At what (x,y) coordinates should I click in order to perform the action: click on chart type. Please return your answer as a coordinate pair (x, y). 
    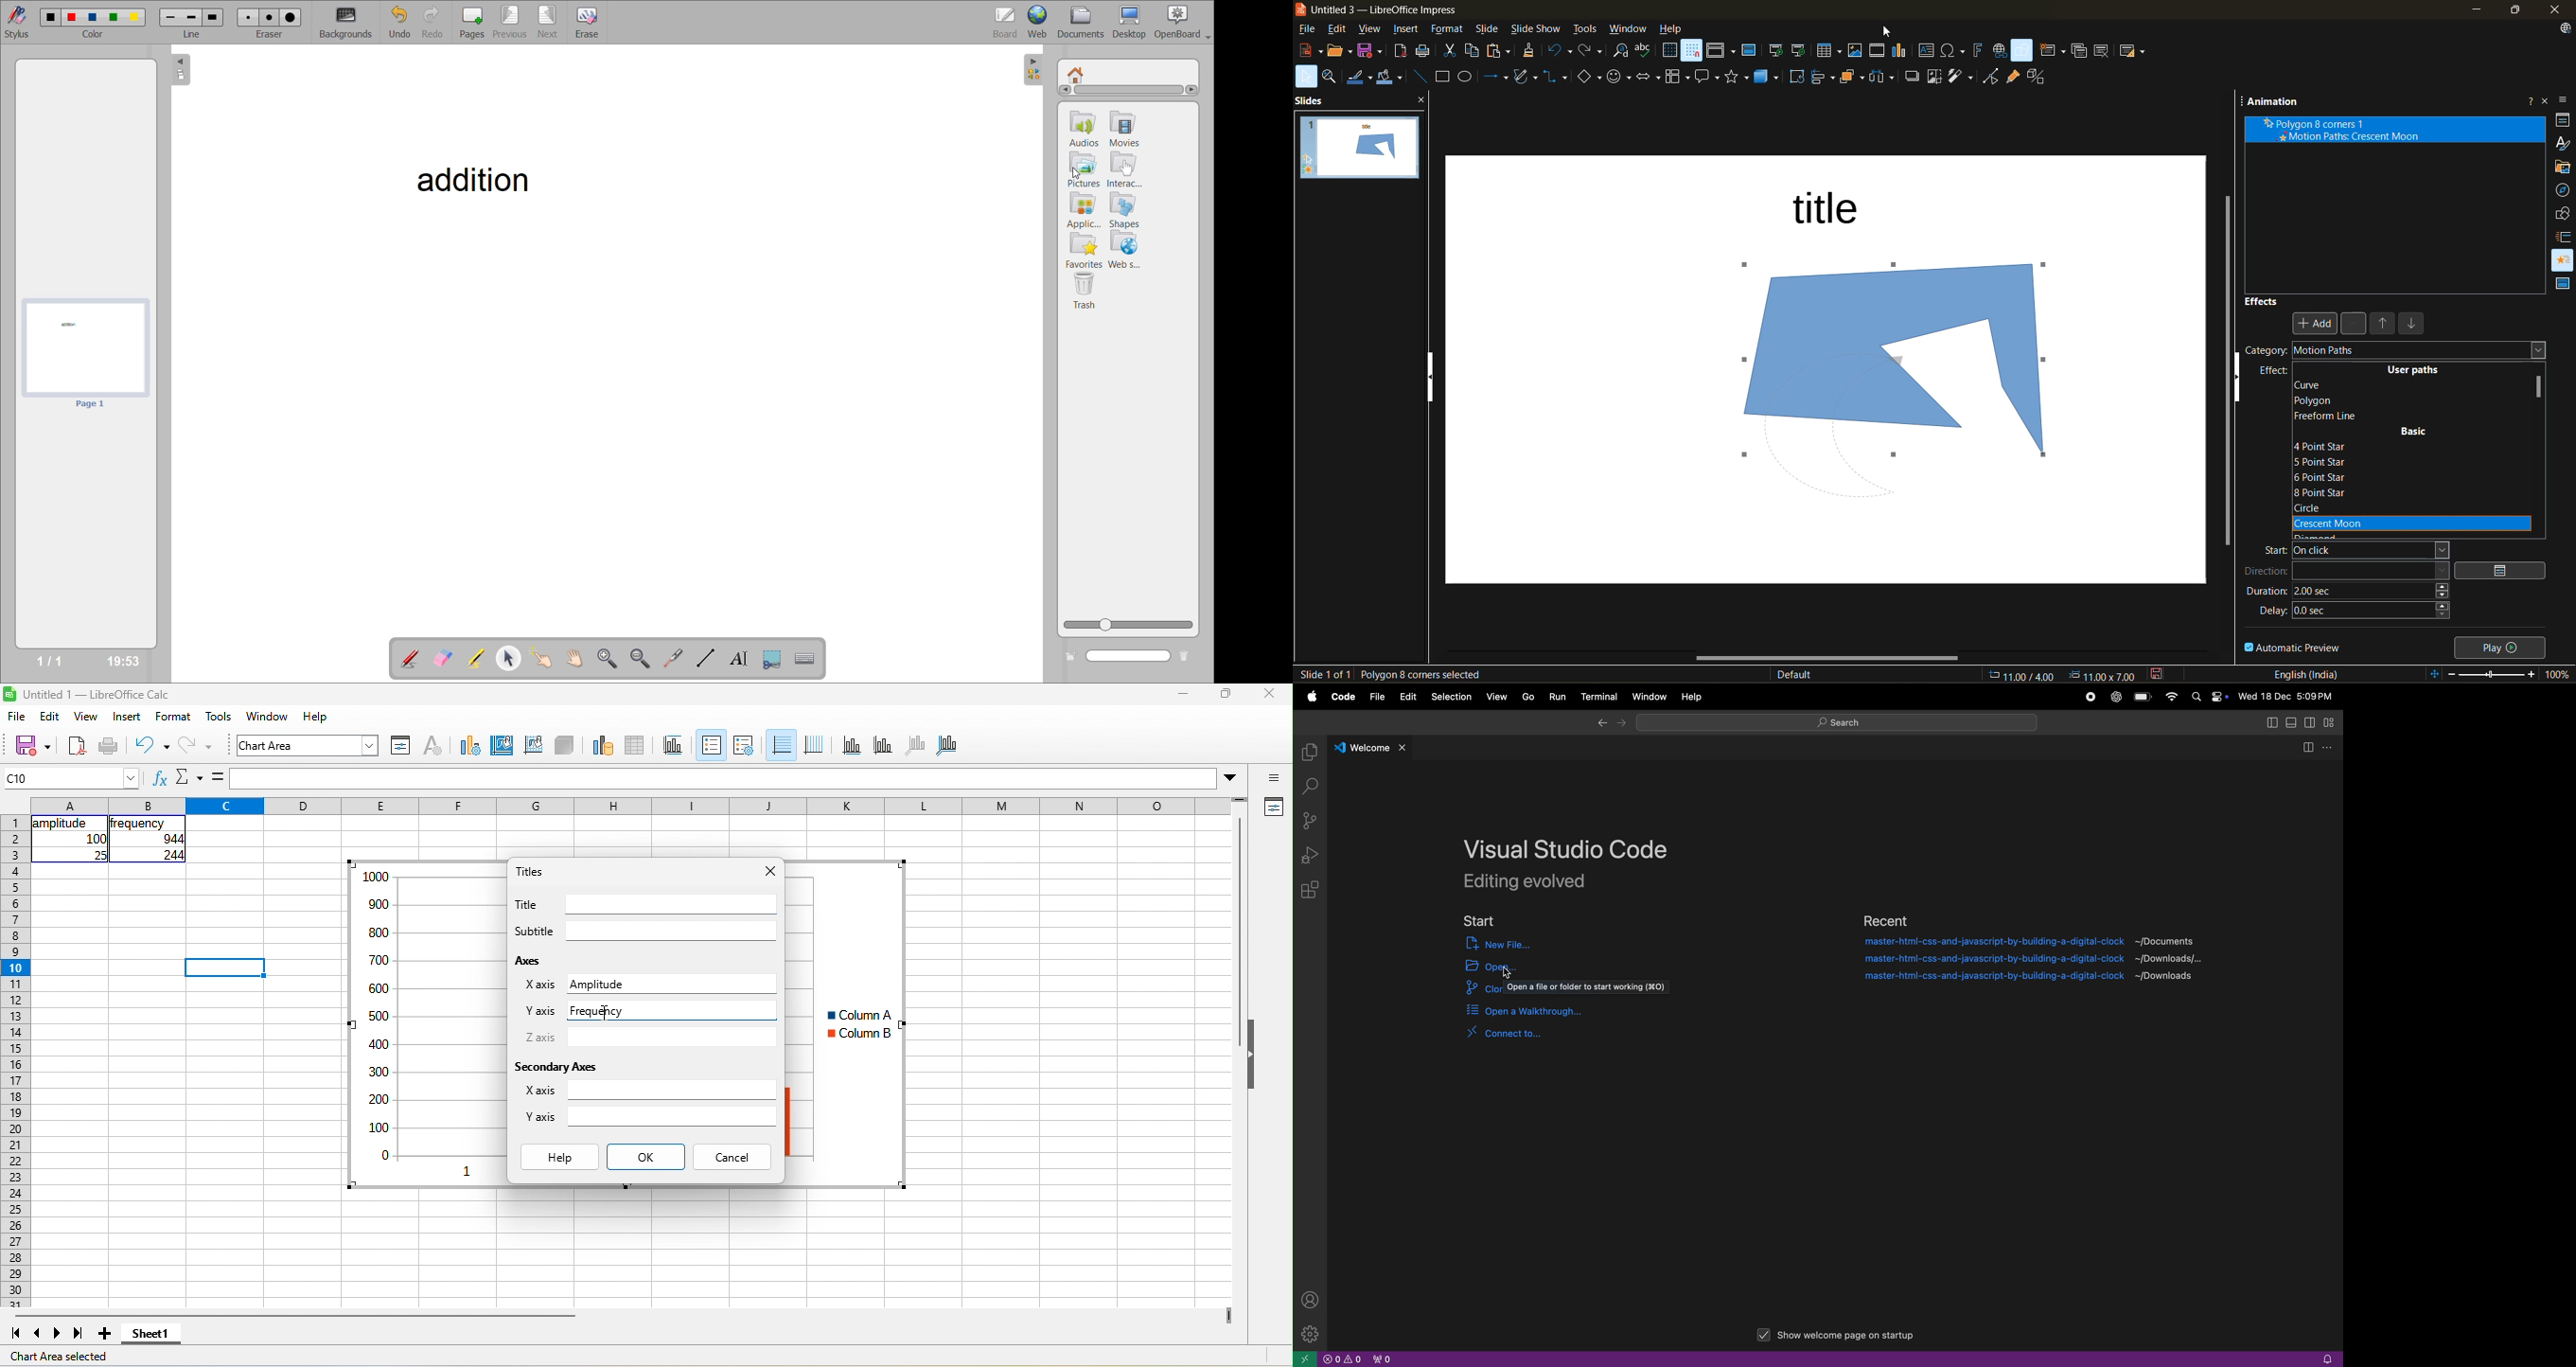
    Looking at the image, I should click on (470, 746).